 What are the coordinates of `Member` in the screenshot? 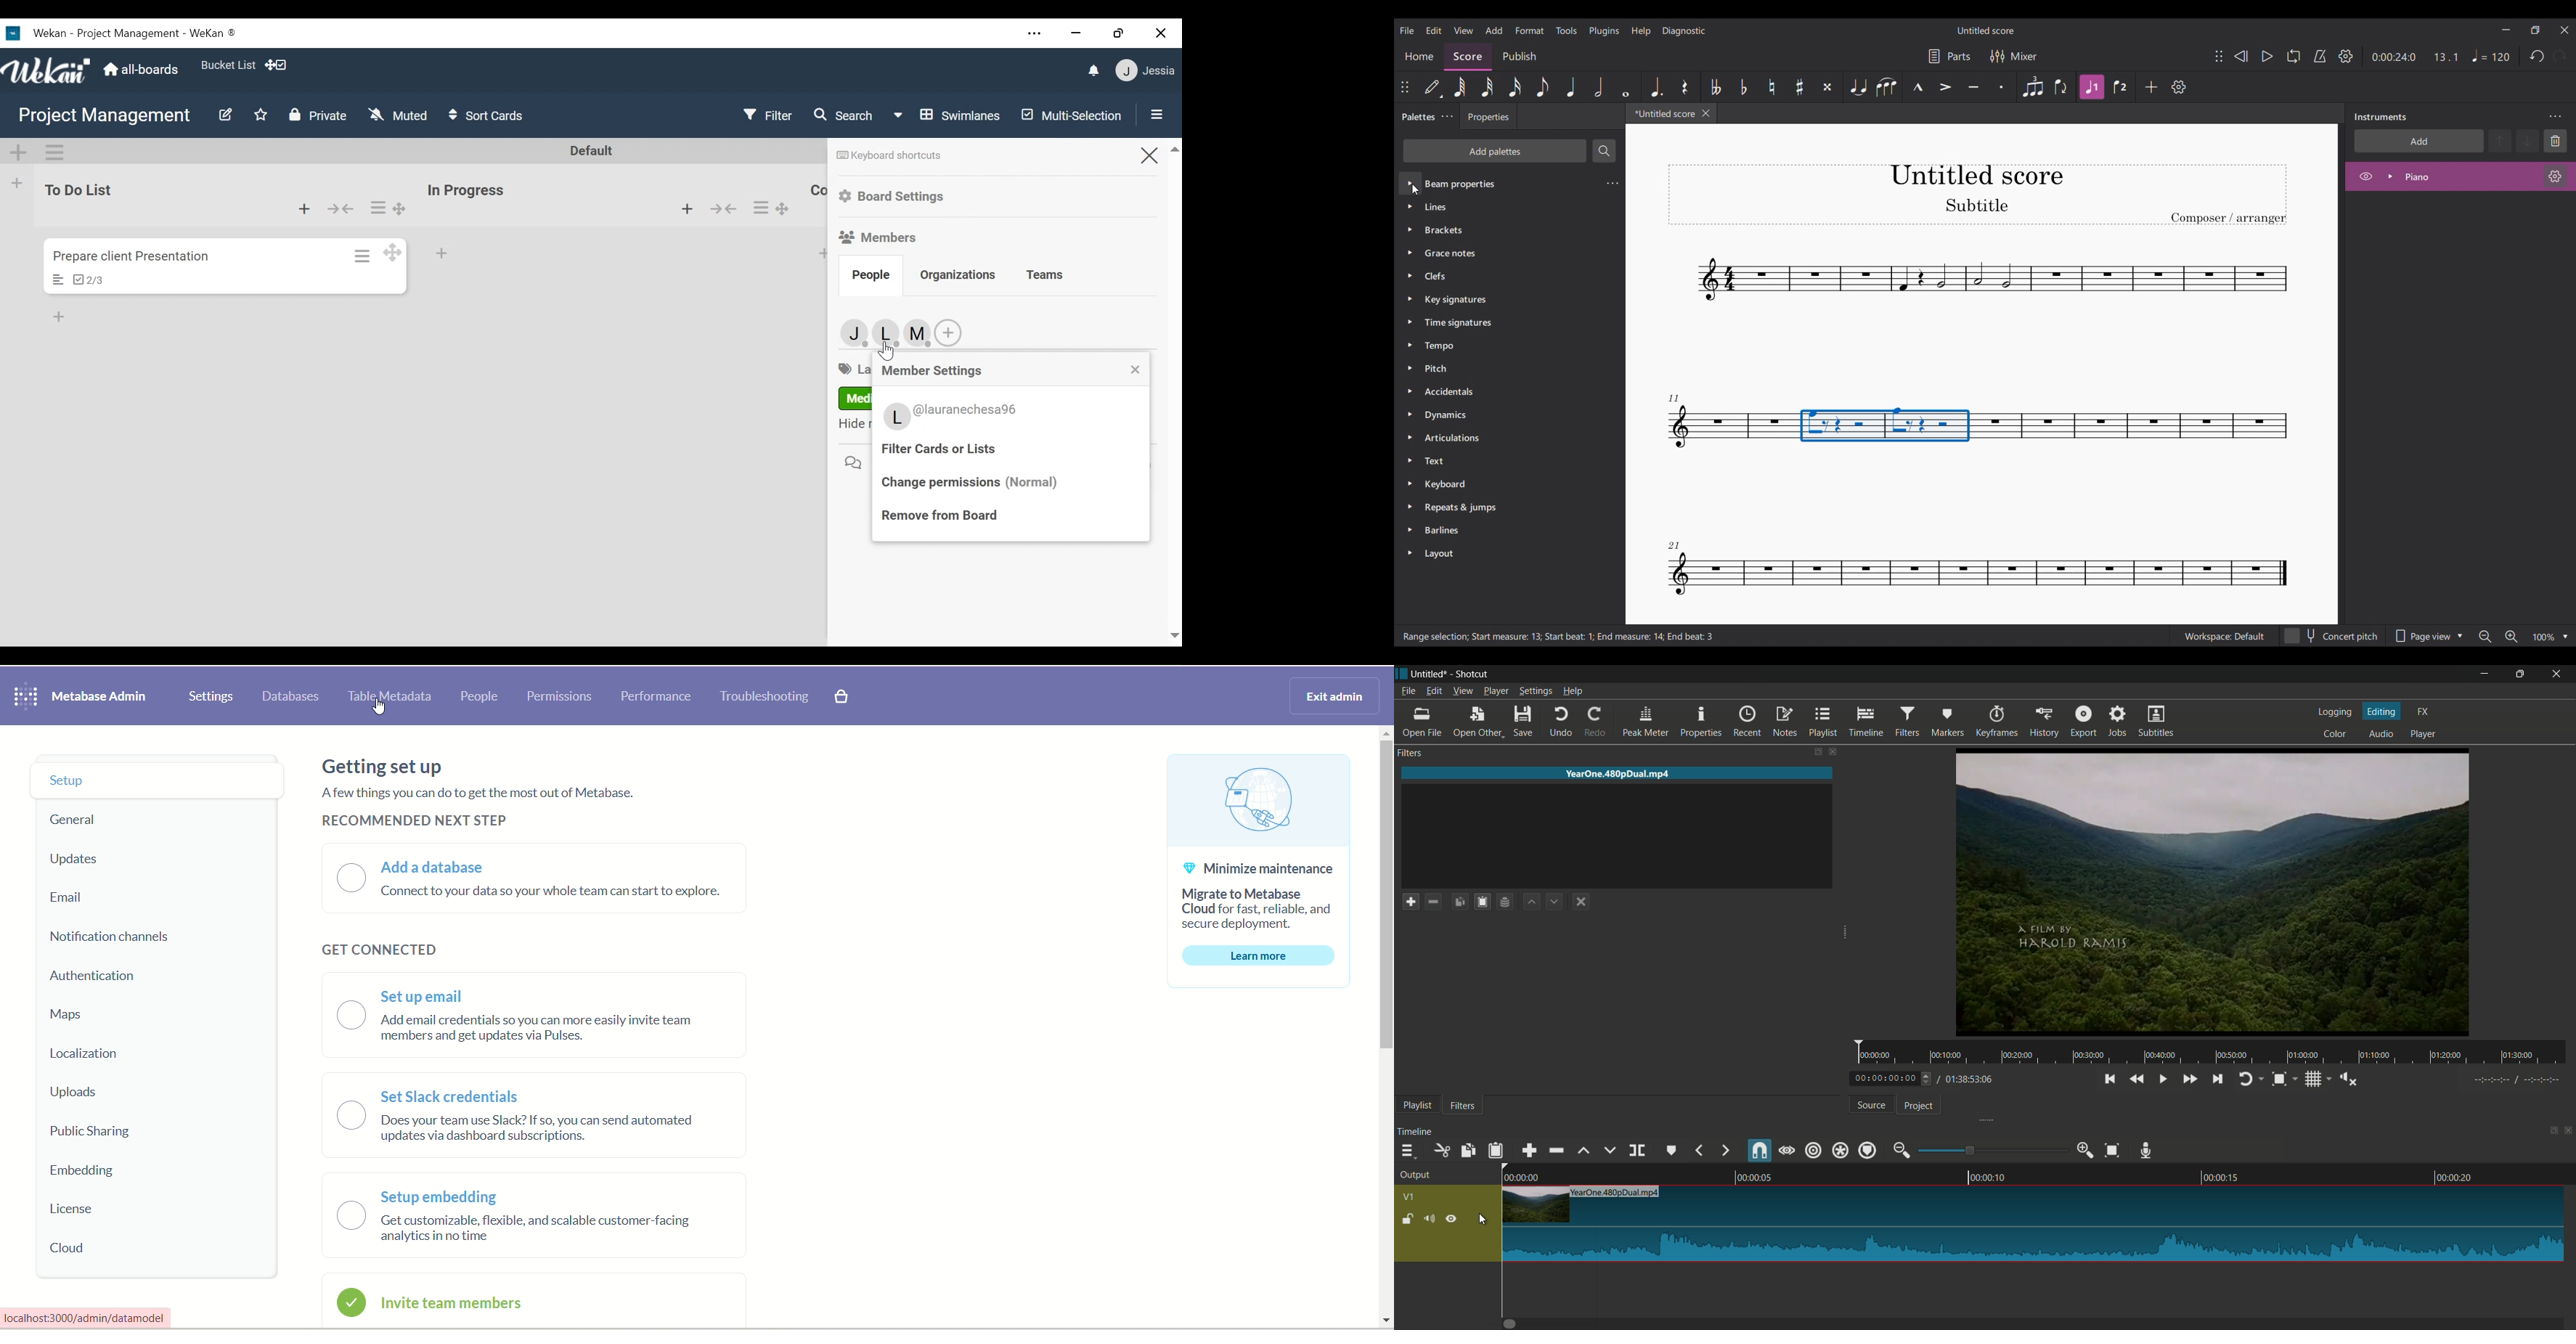 It's located at (1147, 70).